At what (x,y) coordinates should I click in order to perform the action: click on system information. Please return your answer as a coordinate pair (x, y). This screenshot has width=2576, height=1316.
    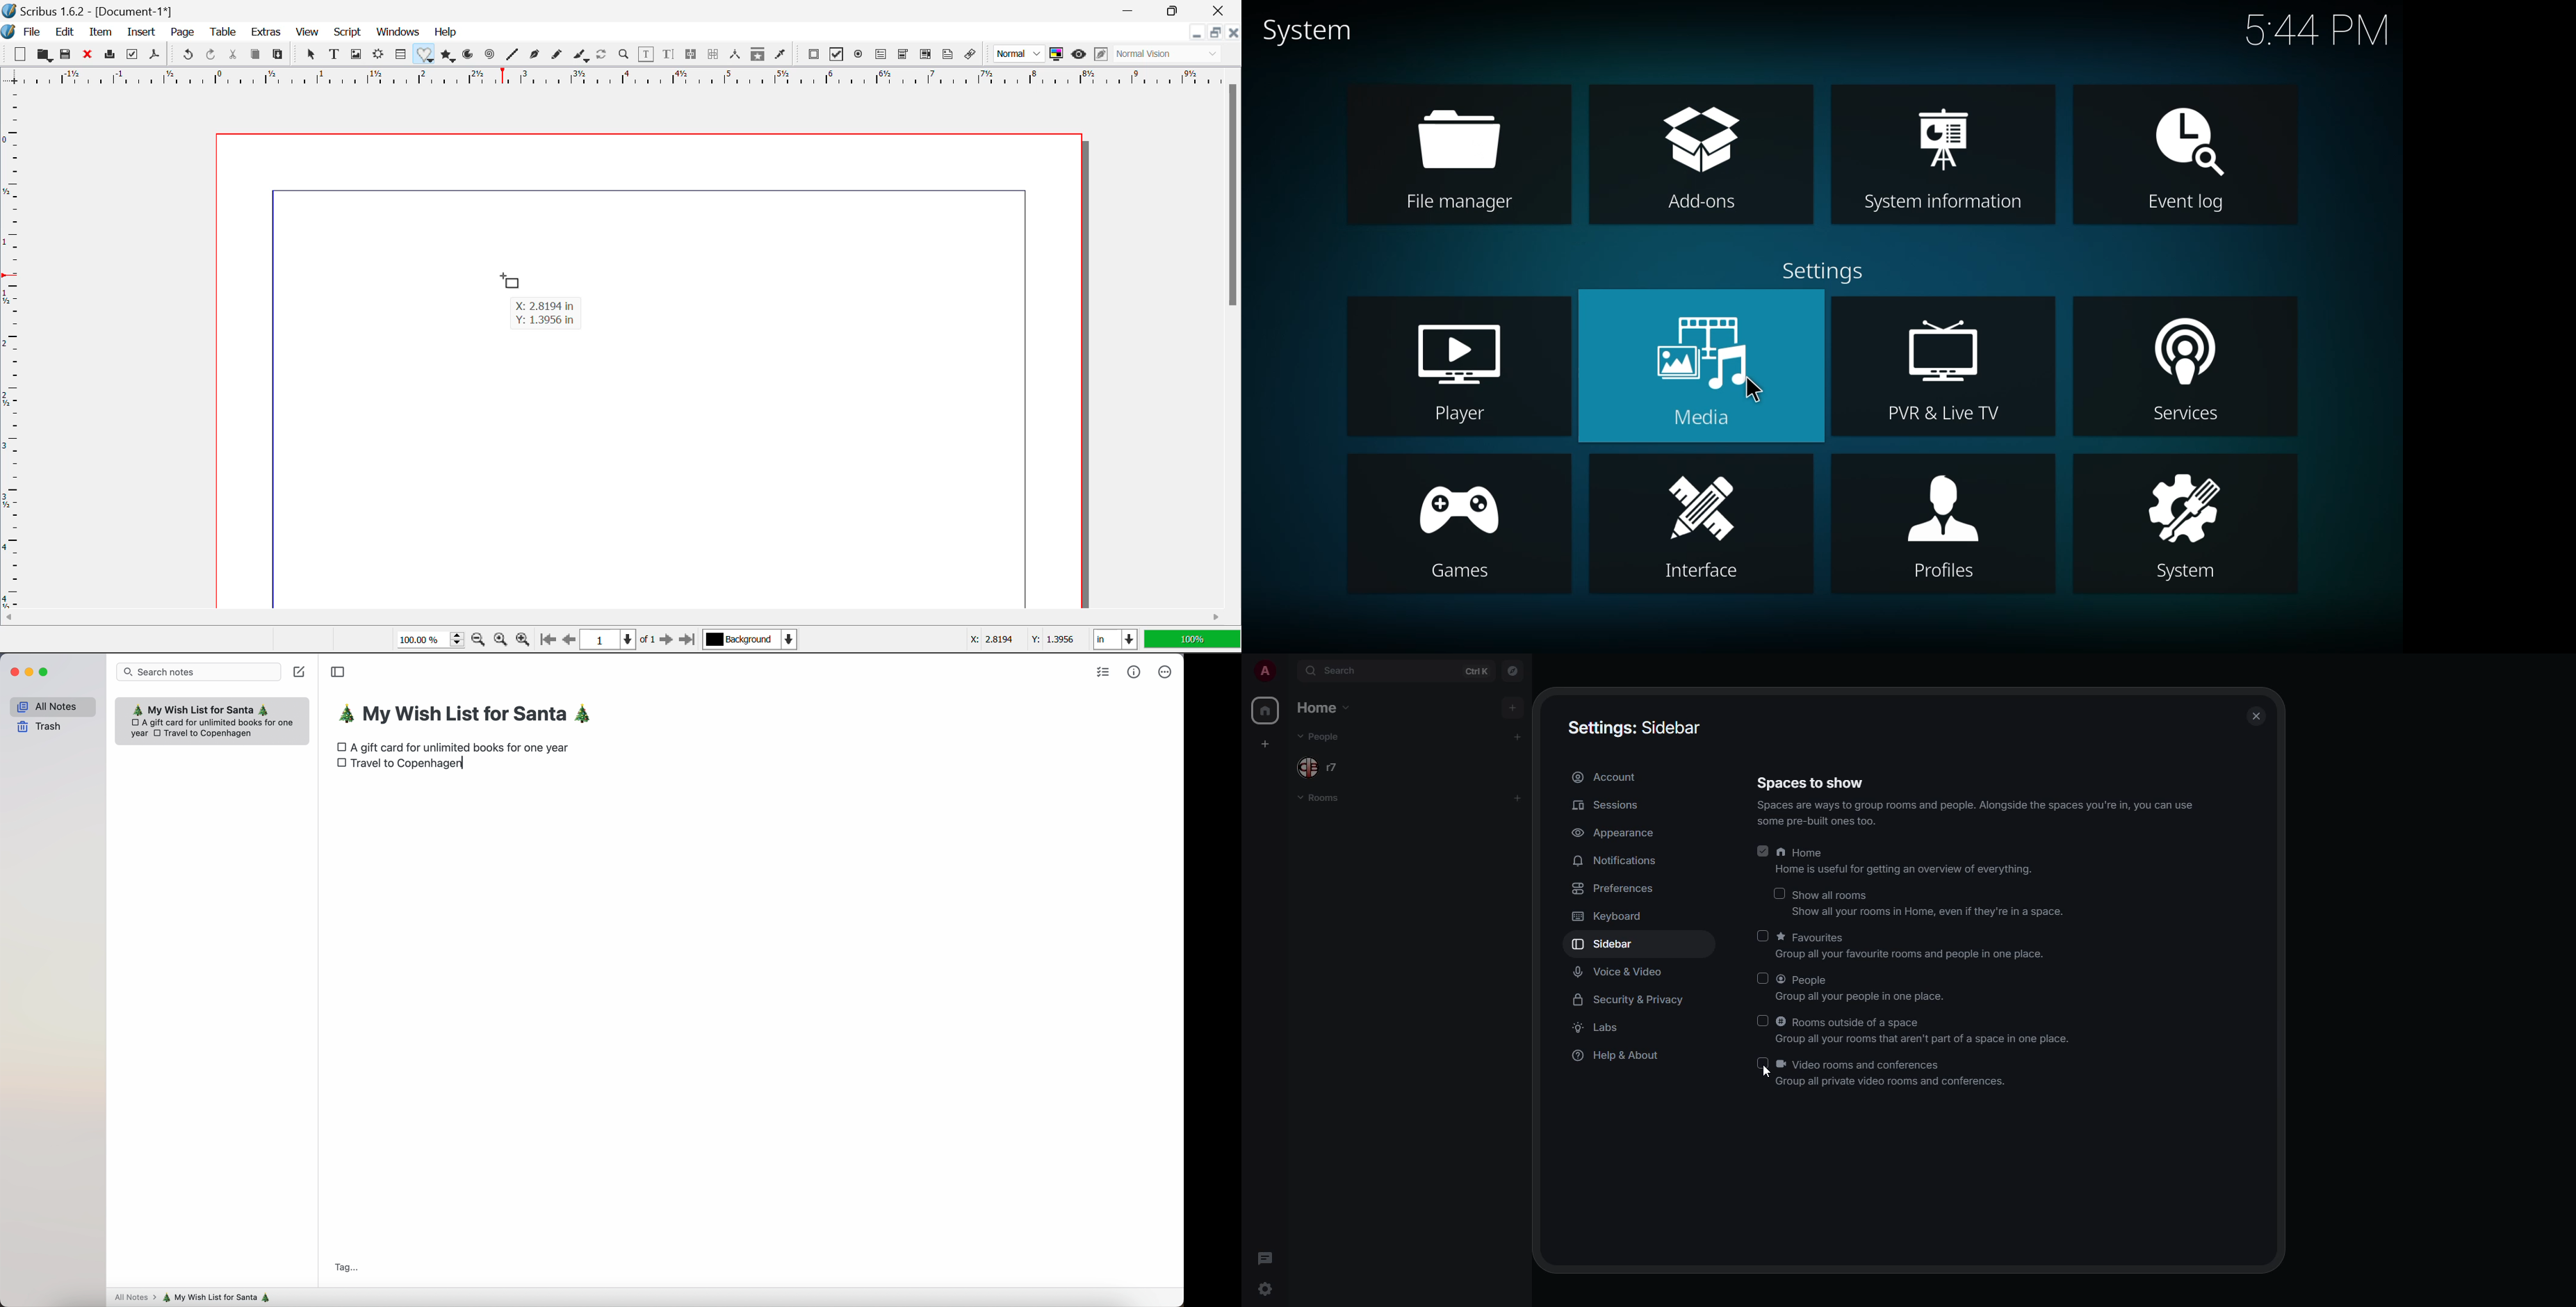
    Looking at the image, I should click on (1942, 132).